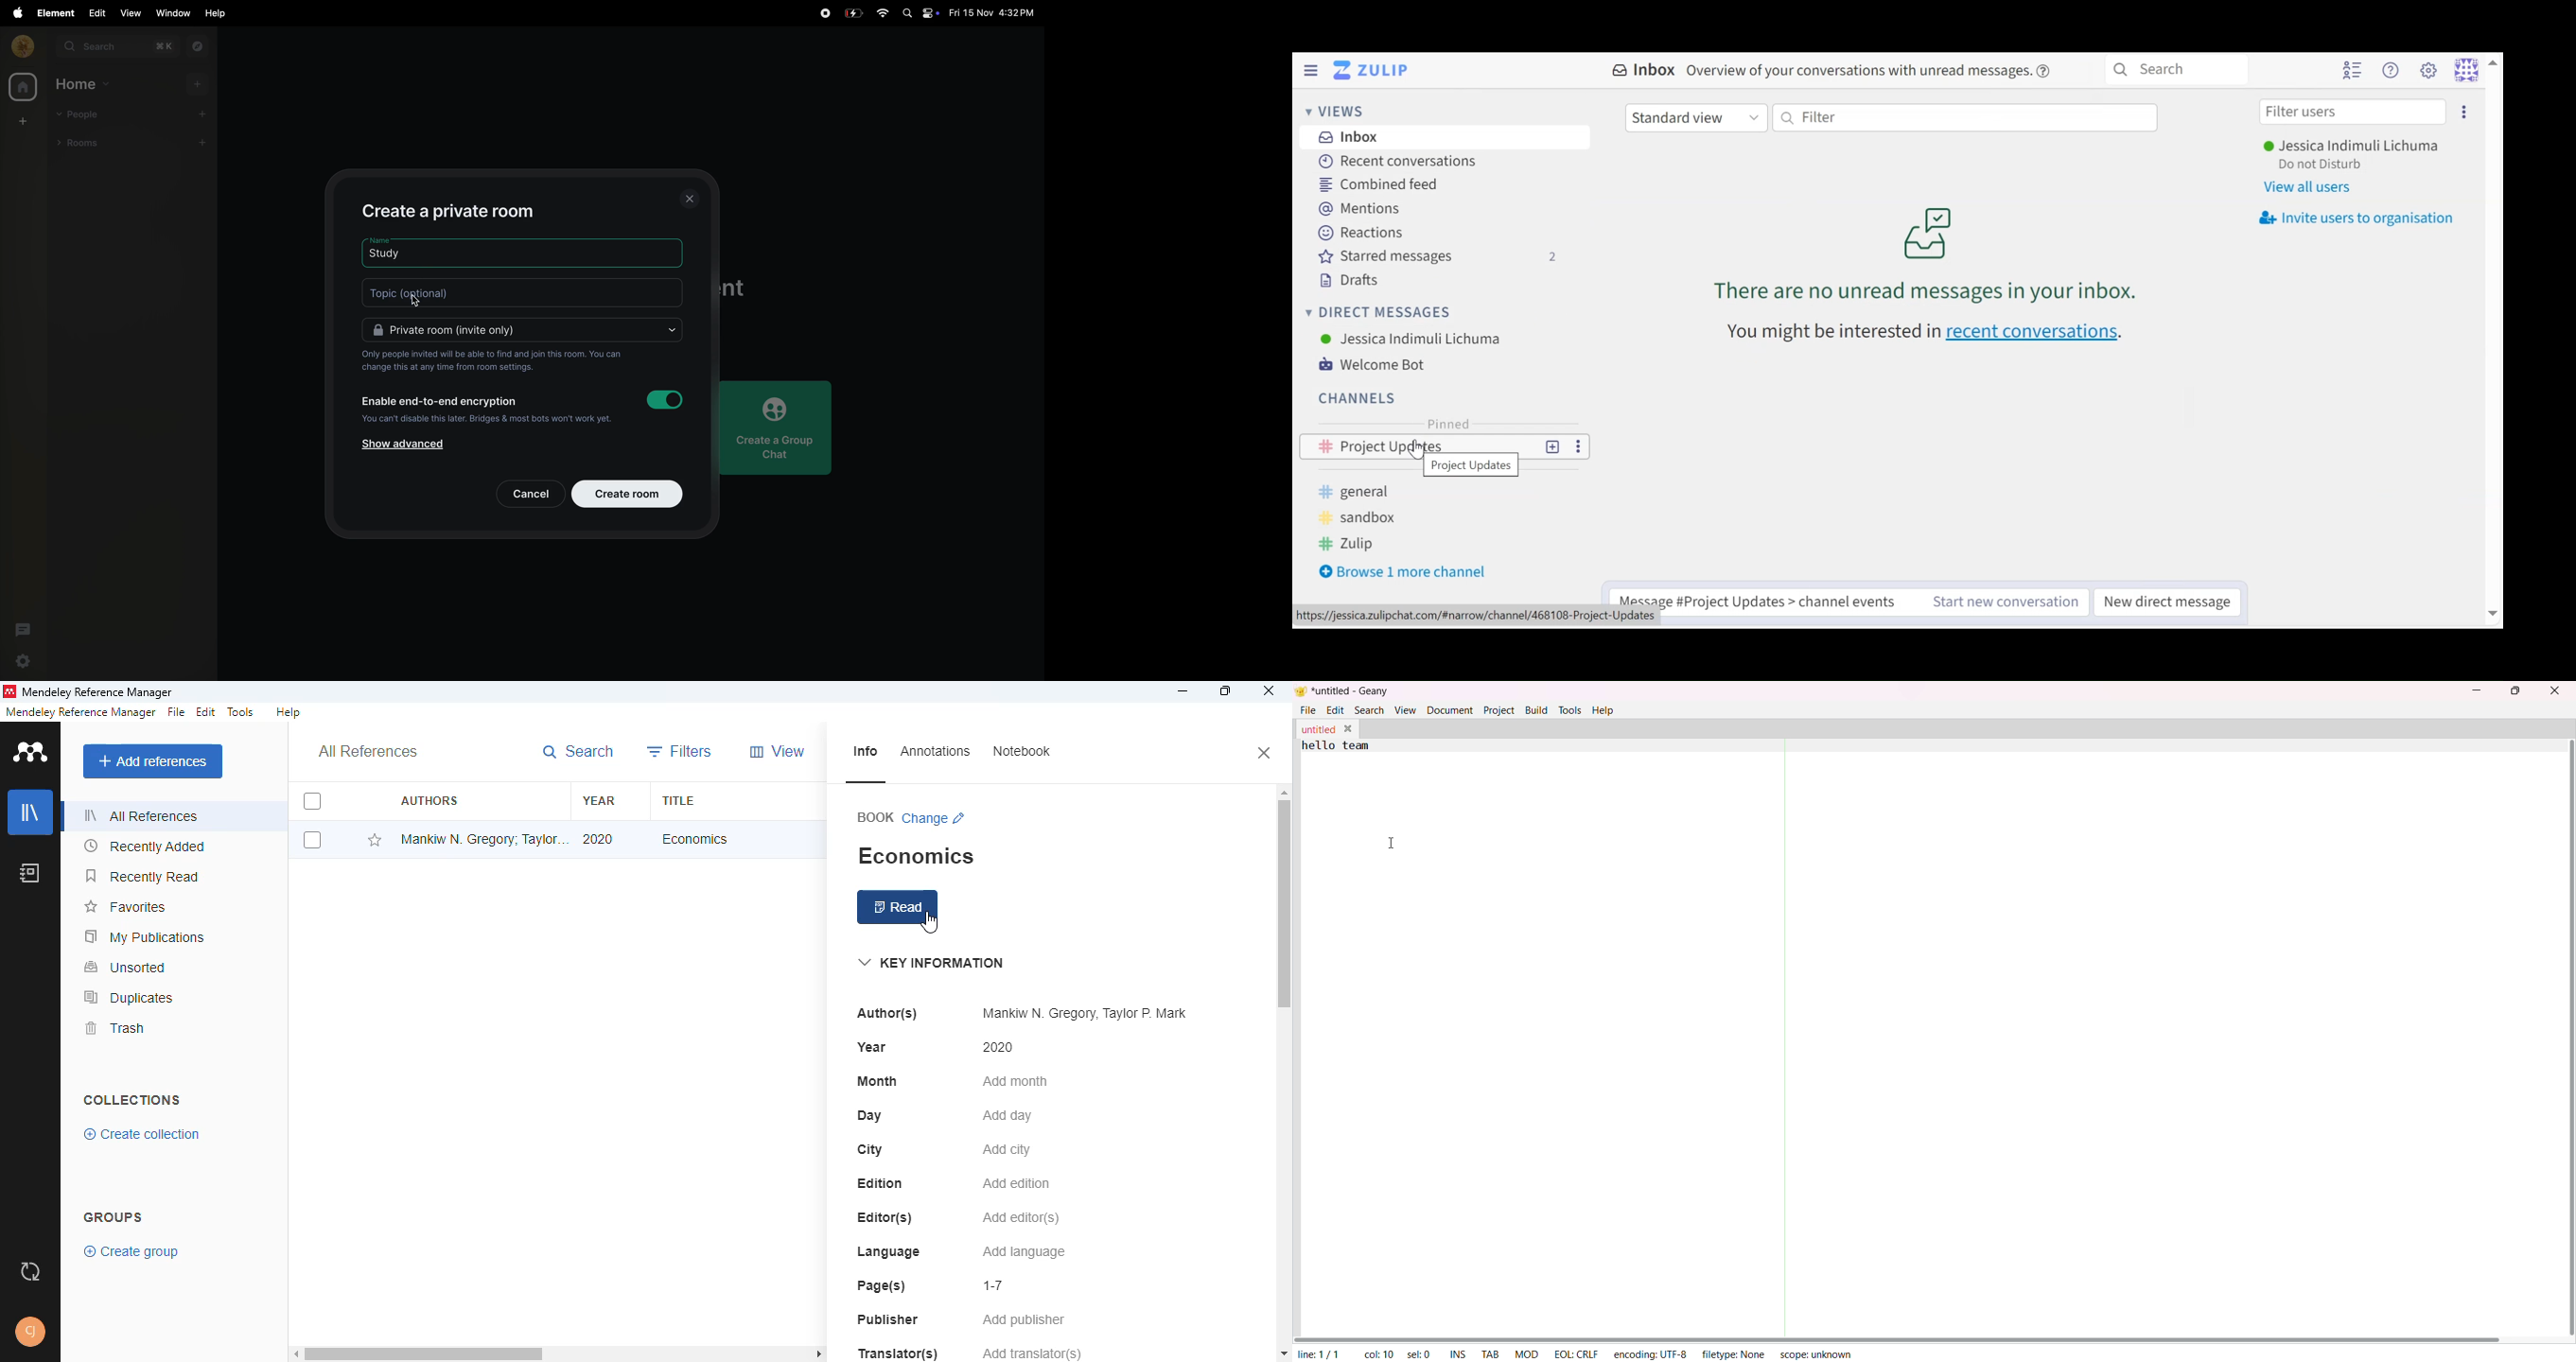 The image size is (2576, 1372). What do you see at coordinates (132, 1099) in the screenshot?
I see `collections` at bounding box center [132, 1099].